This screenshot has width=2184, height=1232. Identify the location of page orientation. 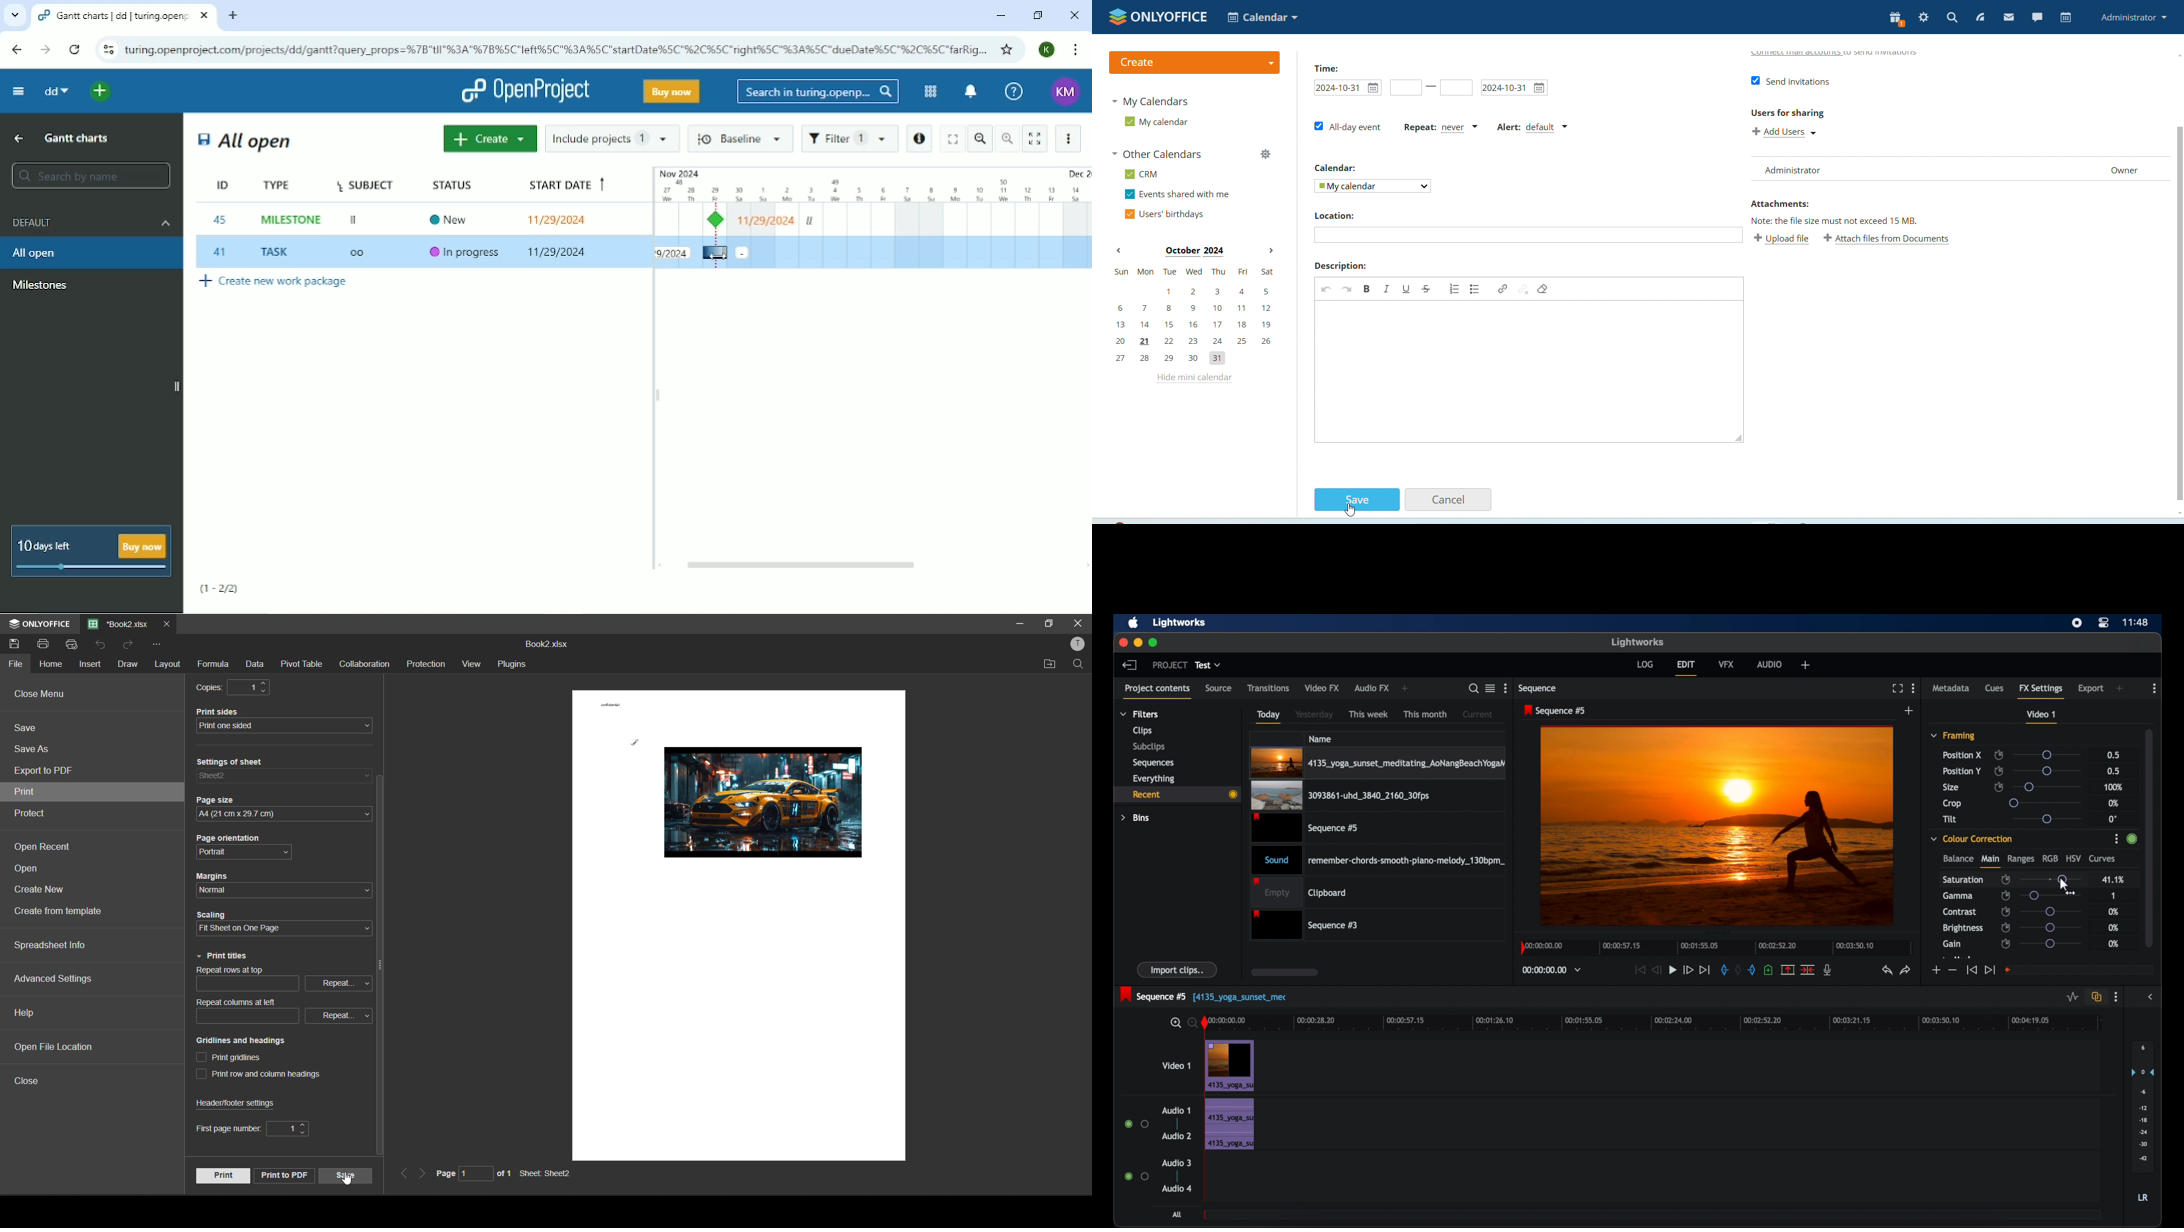
(249, 847).